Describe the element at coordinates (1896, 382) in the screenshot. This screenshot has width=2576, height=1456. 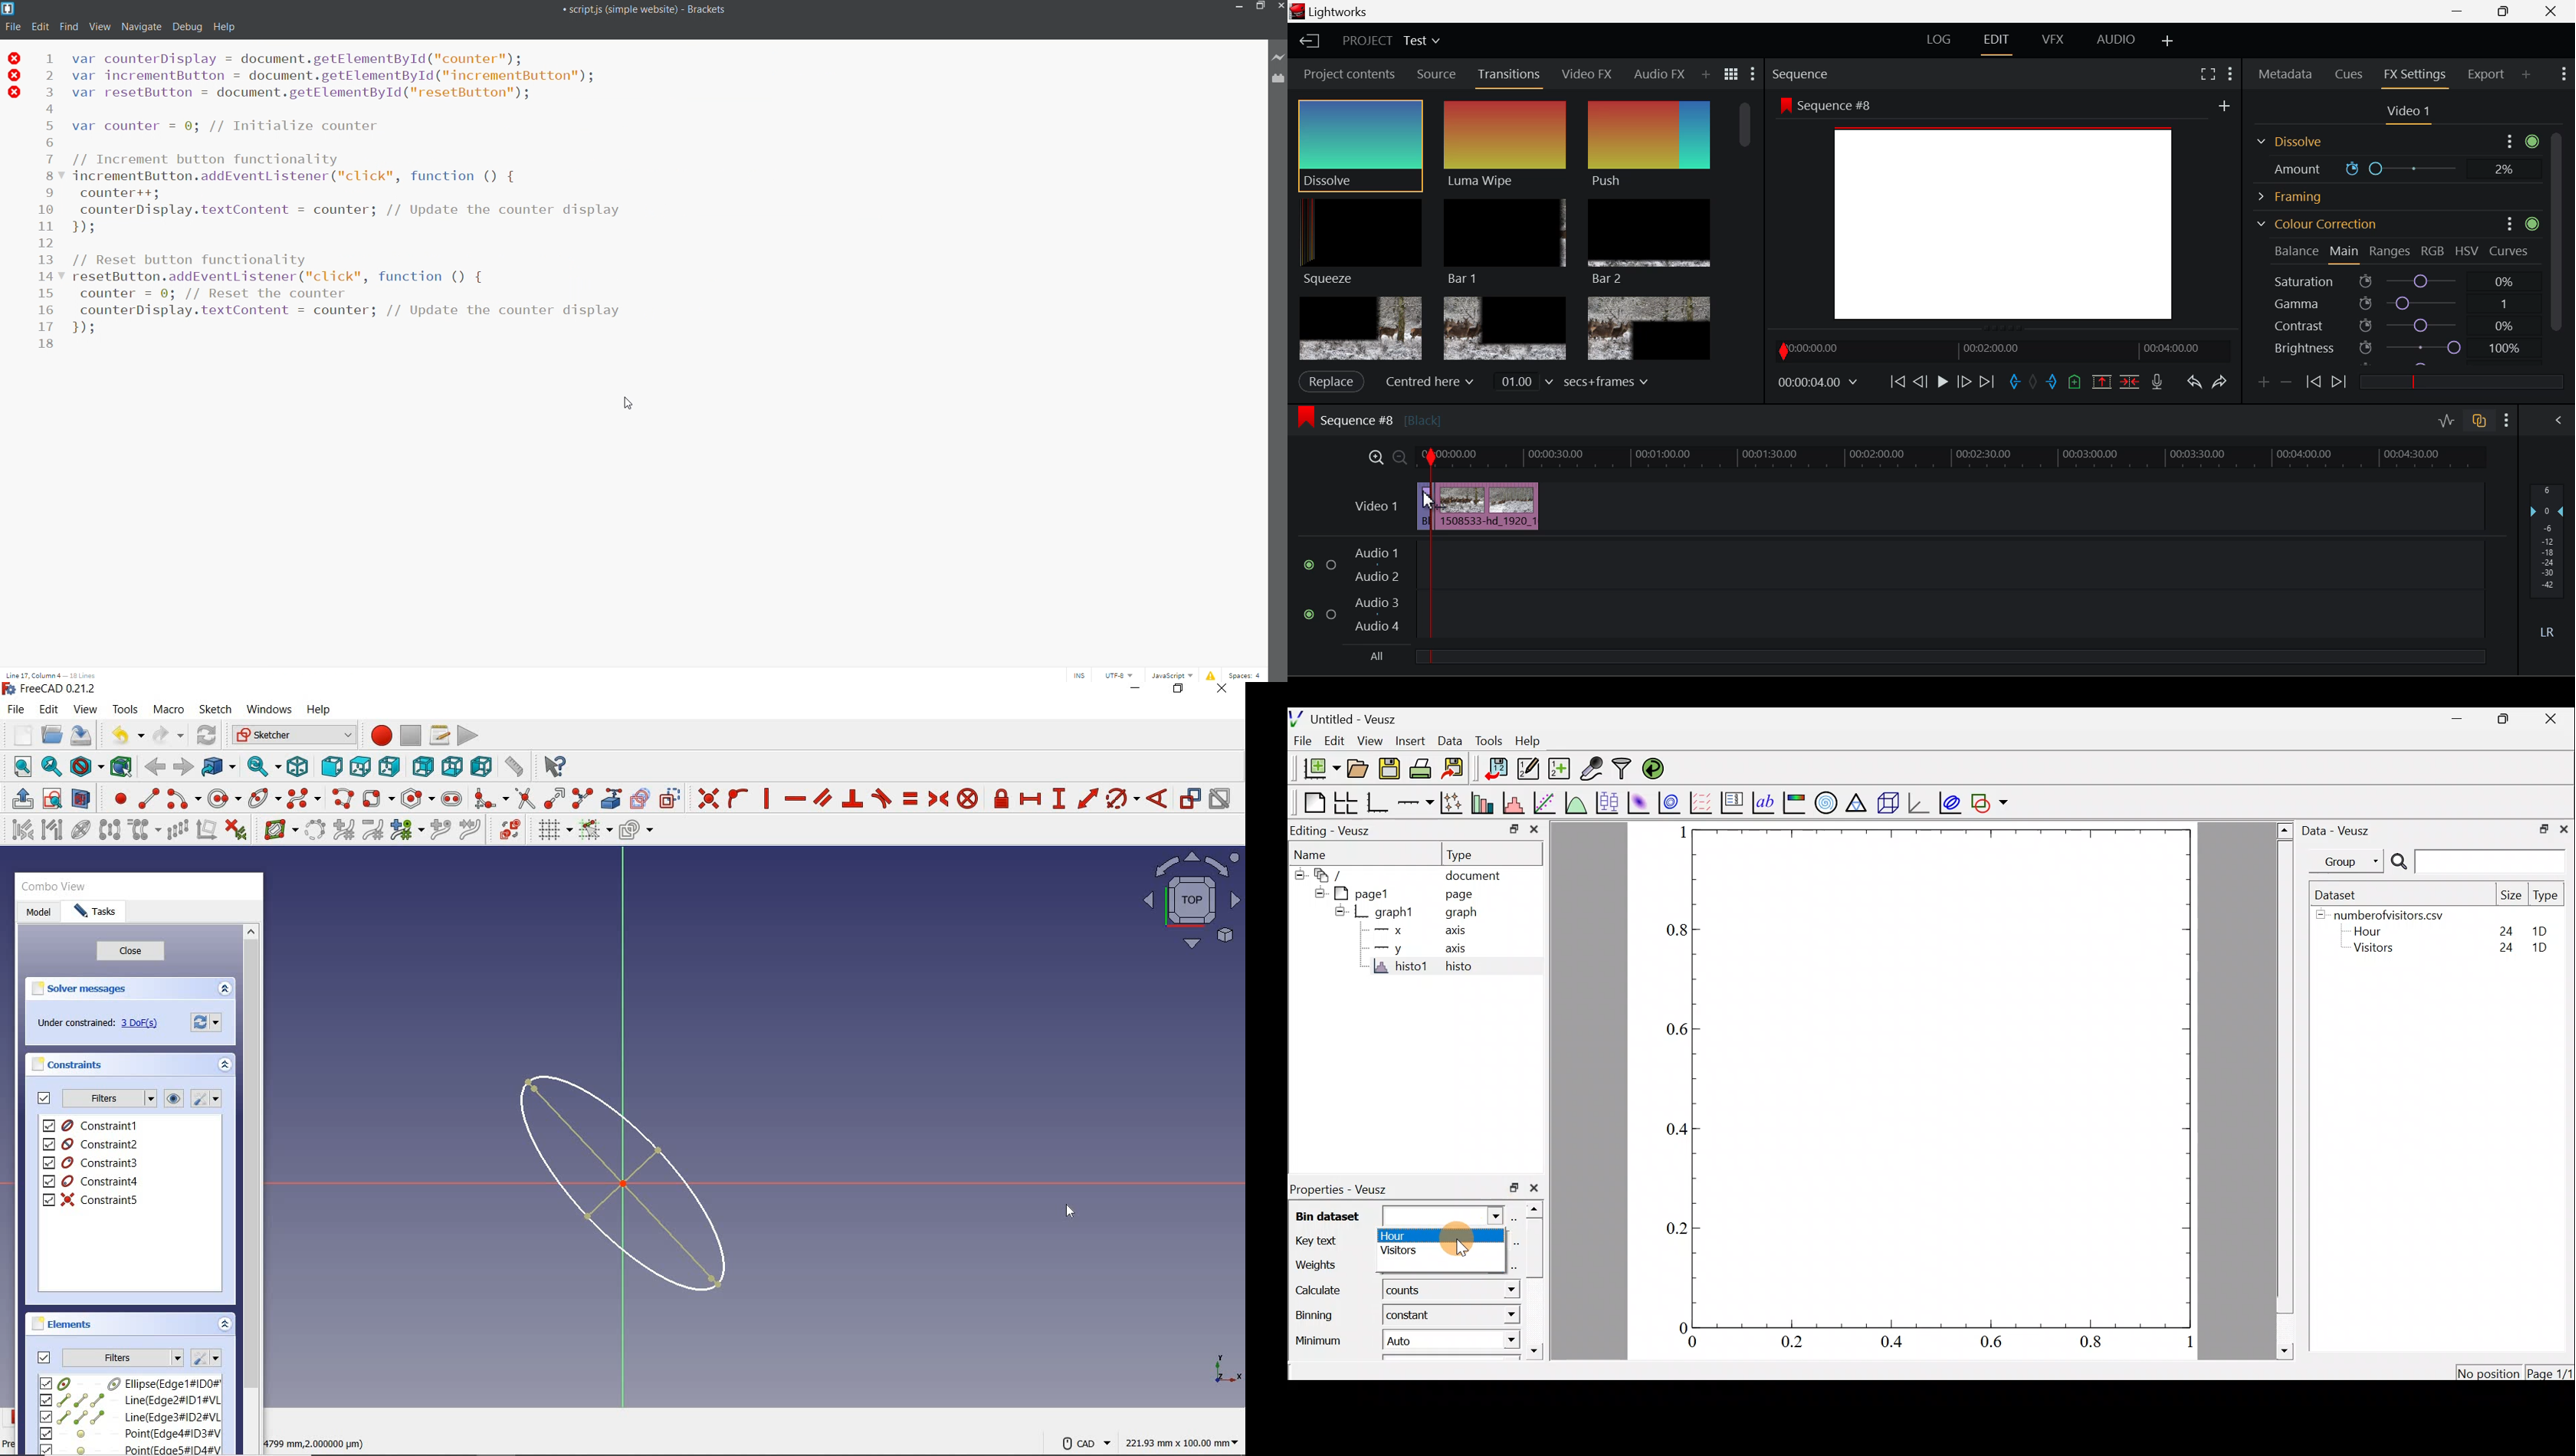
I see `To Start` at that location.